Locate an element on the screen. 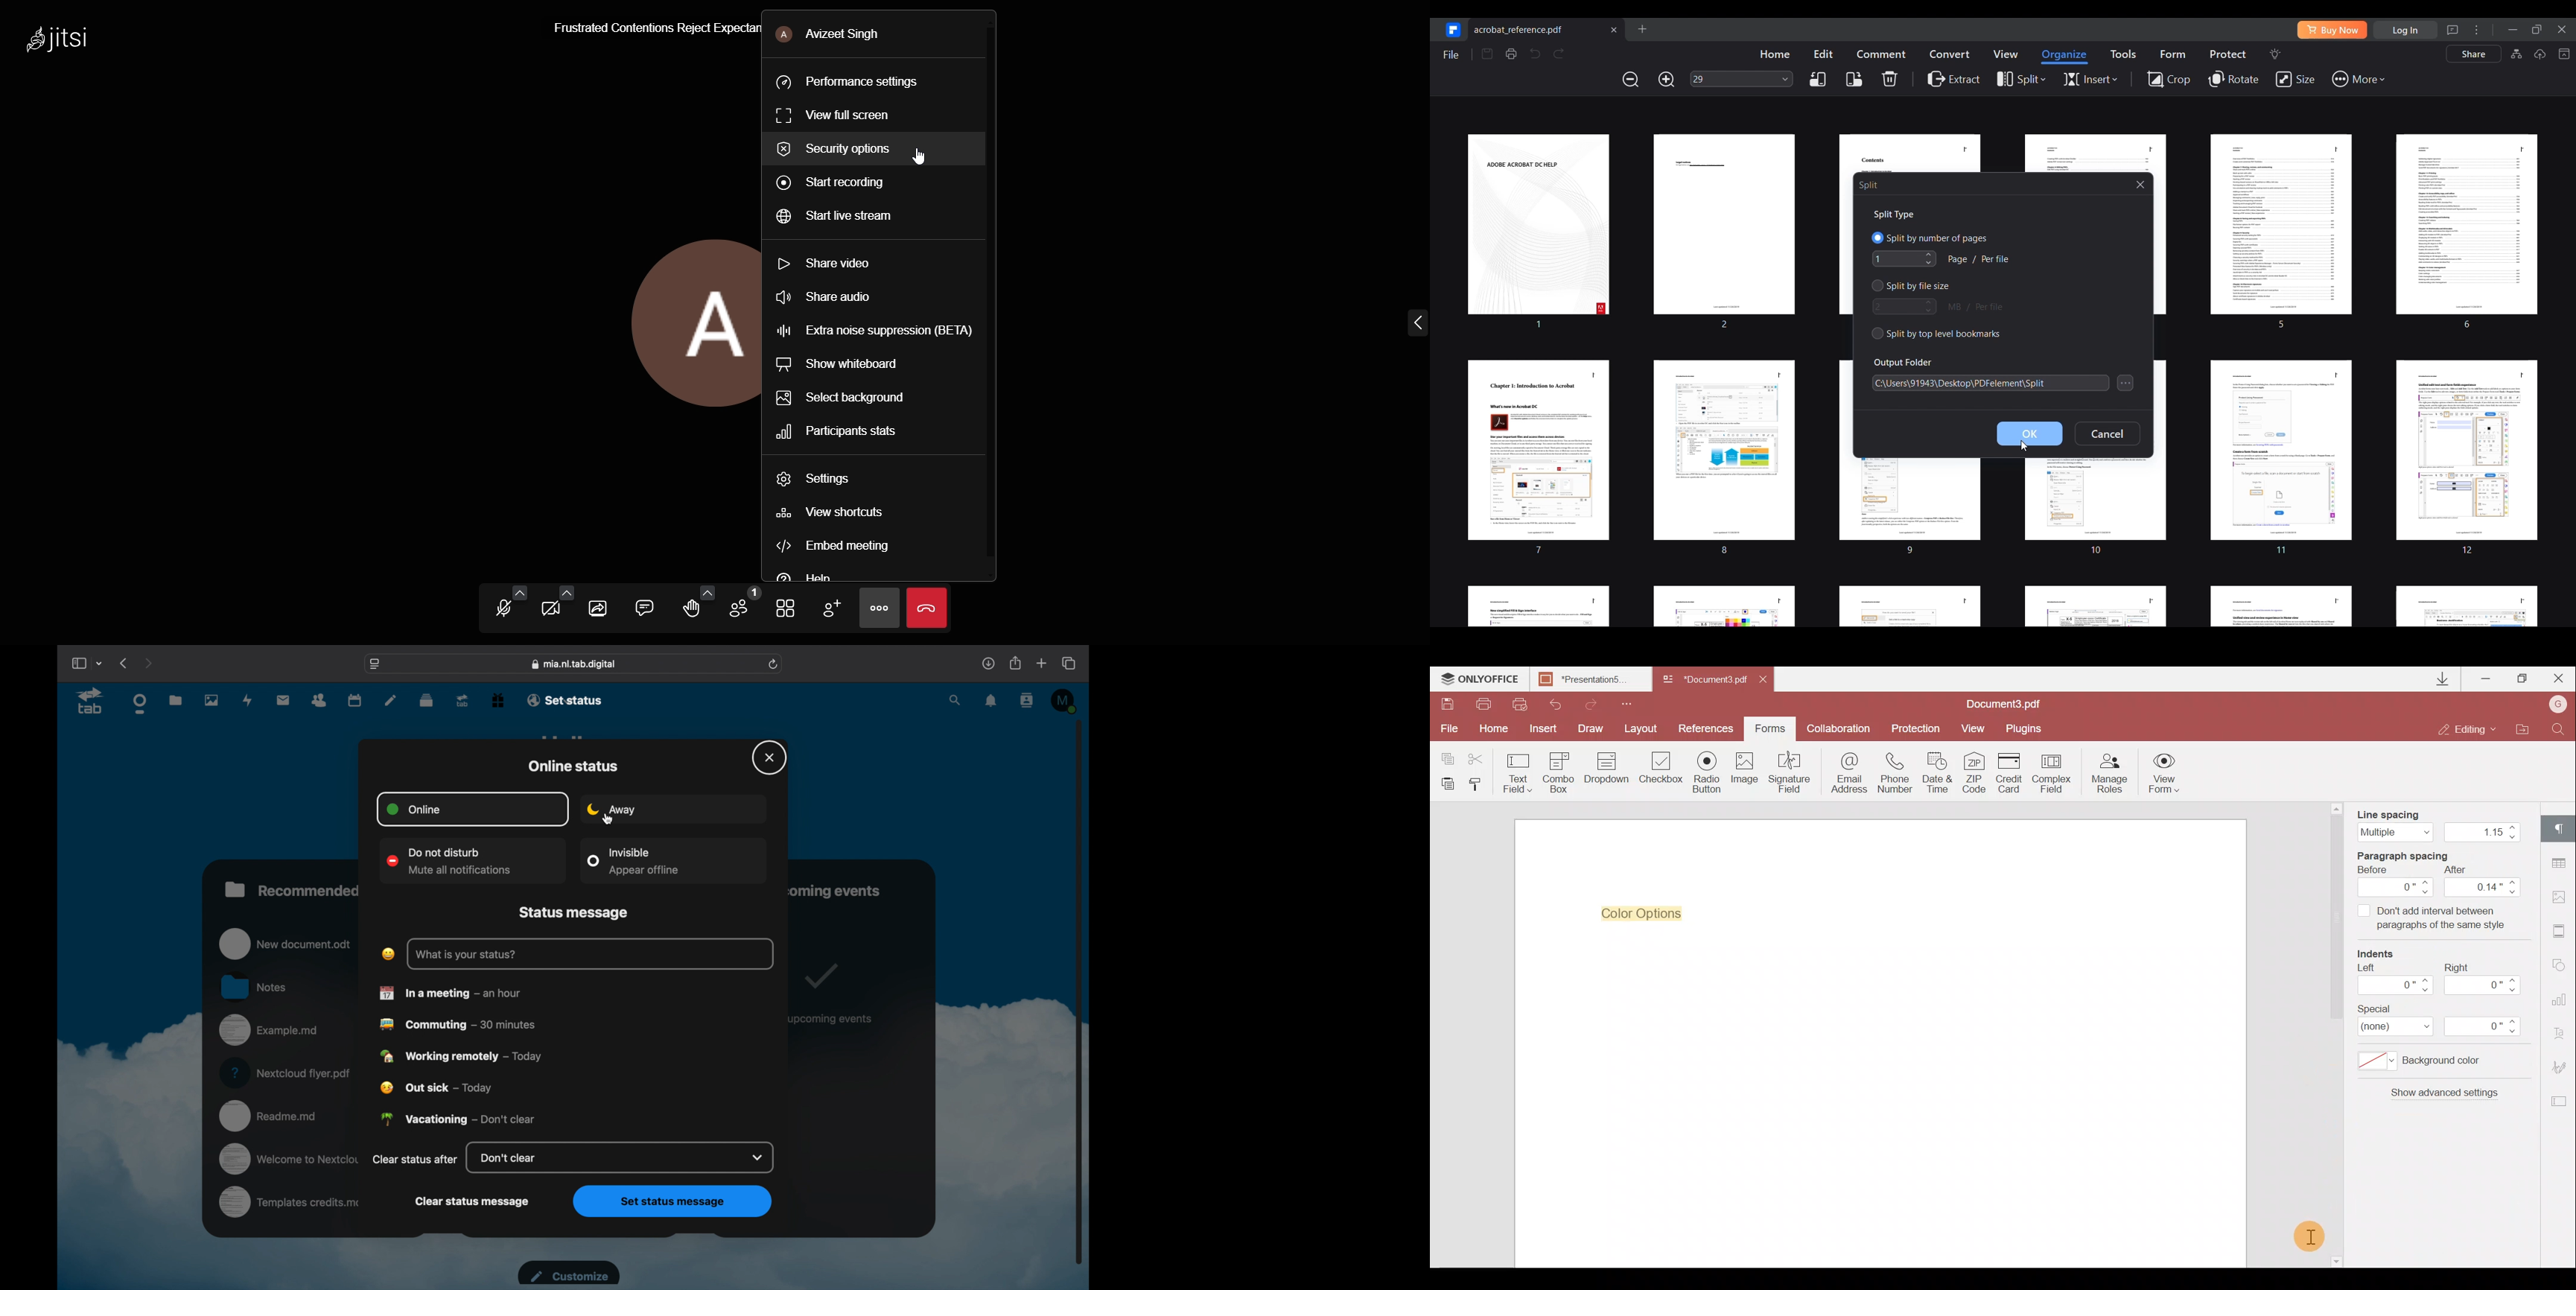 This screenshot has height=1316, width=2576. Manage roles is located at coordinates (2110, 773).